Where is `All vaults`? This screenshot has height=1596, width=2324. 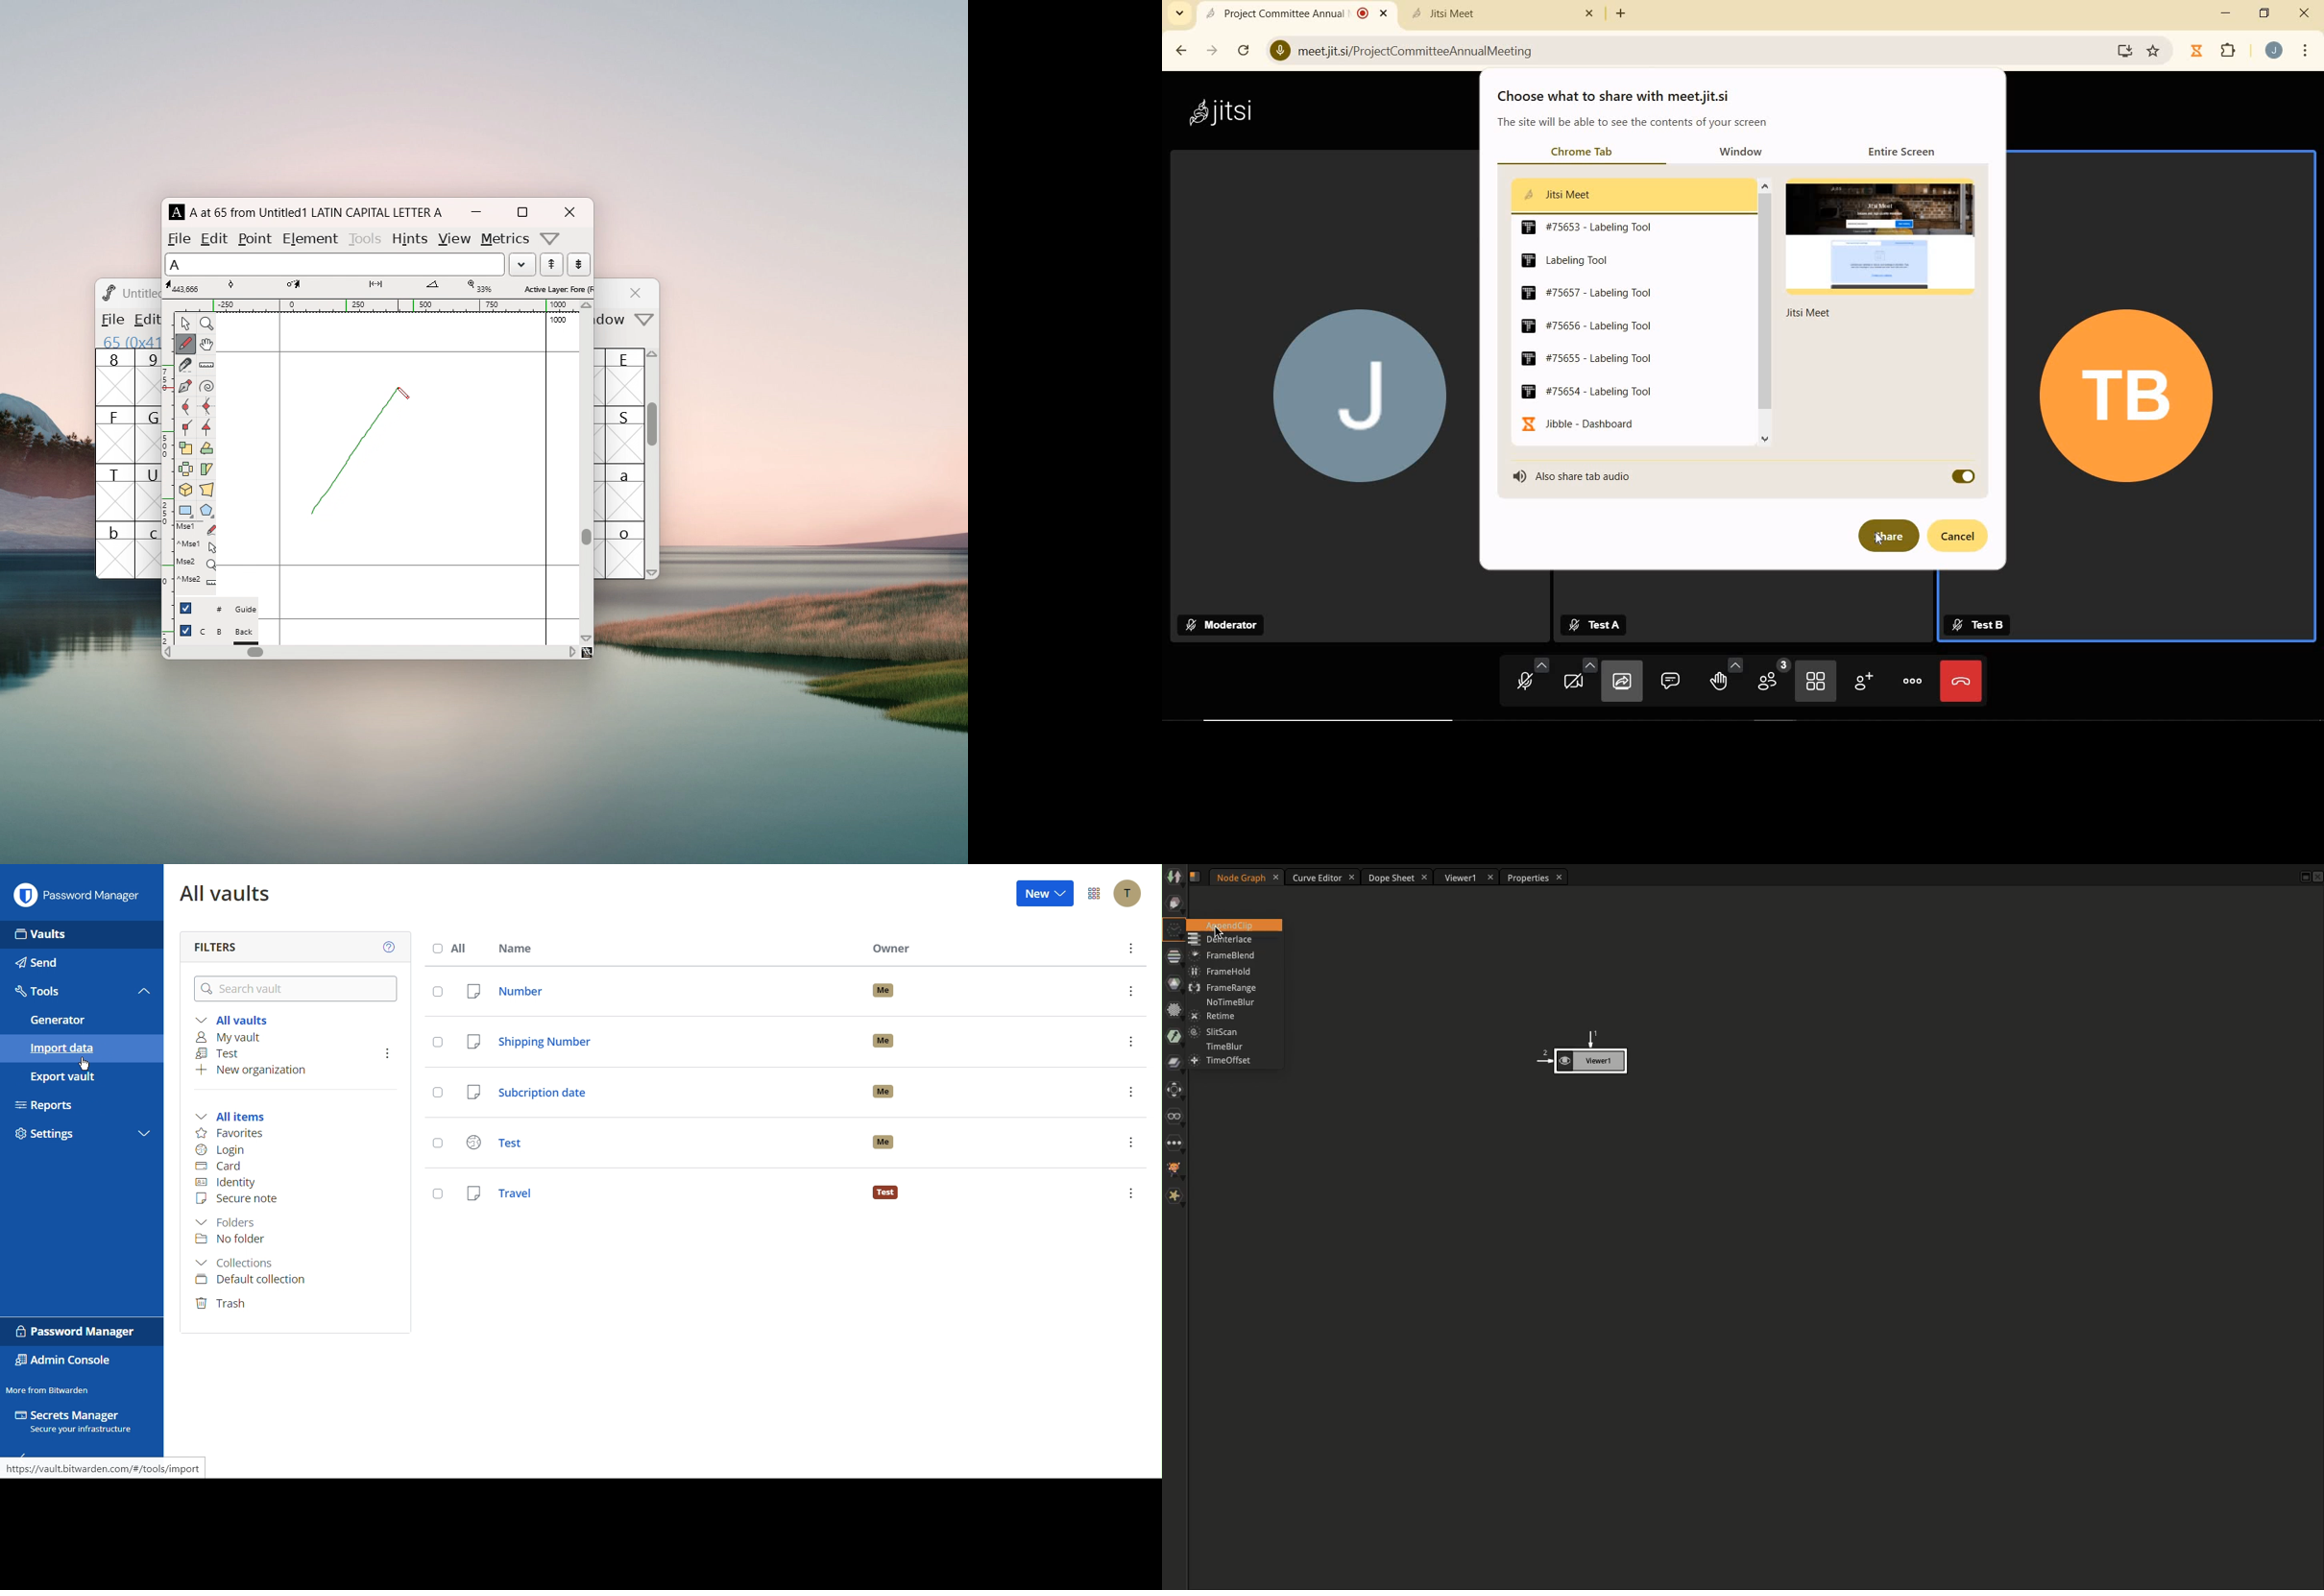
All vaults is located at coordinates (238, 1018).